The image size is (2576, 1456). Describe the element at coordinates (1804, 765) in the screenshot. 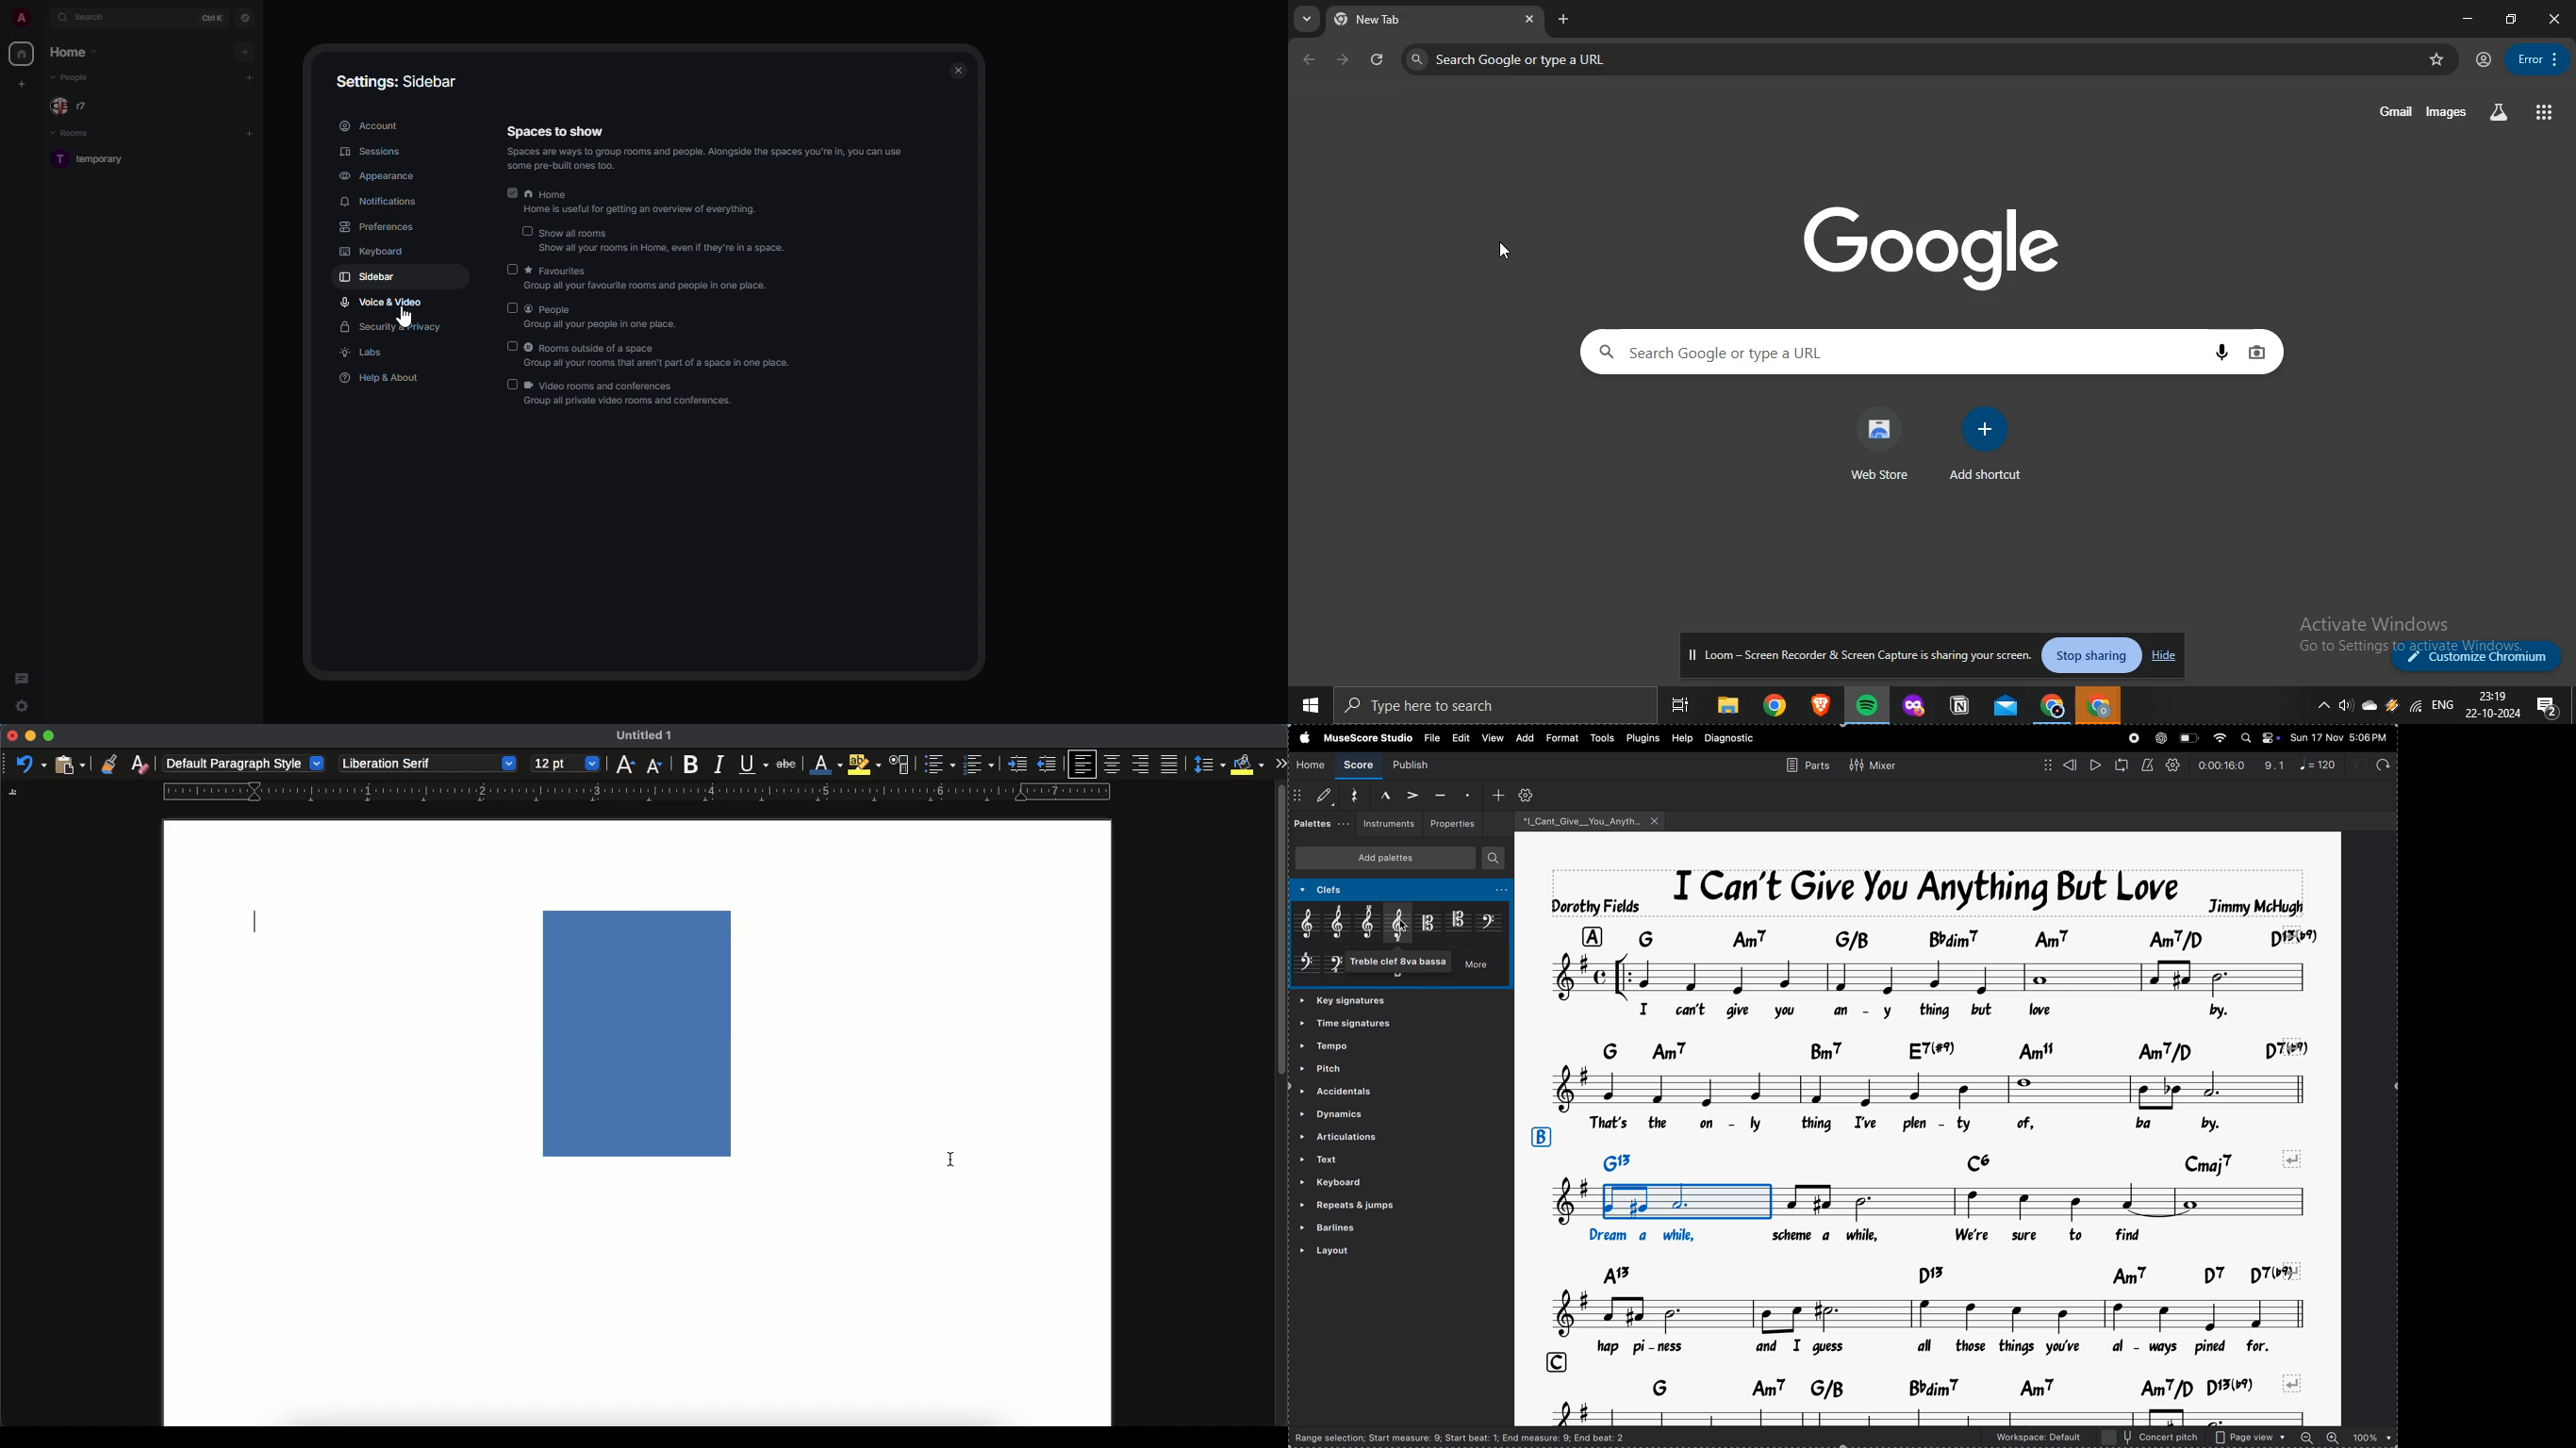

I see `parts` at that location.